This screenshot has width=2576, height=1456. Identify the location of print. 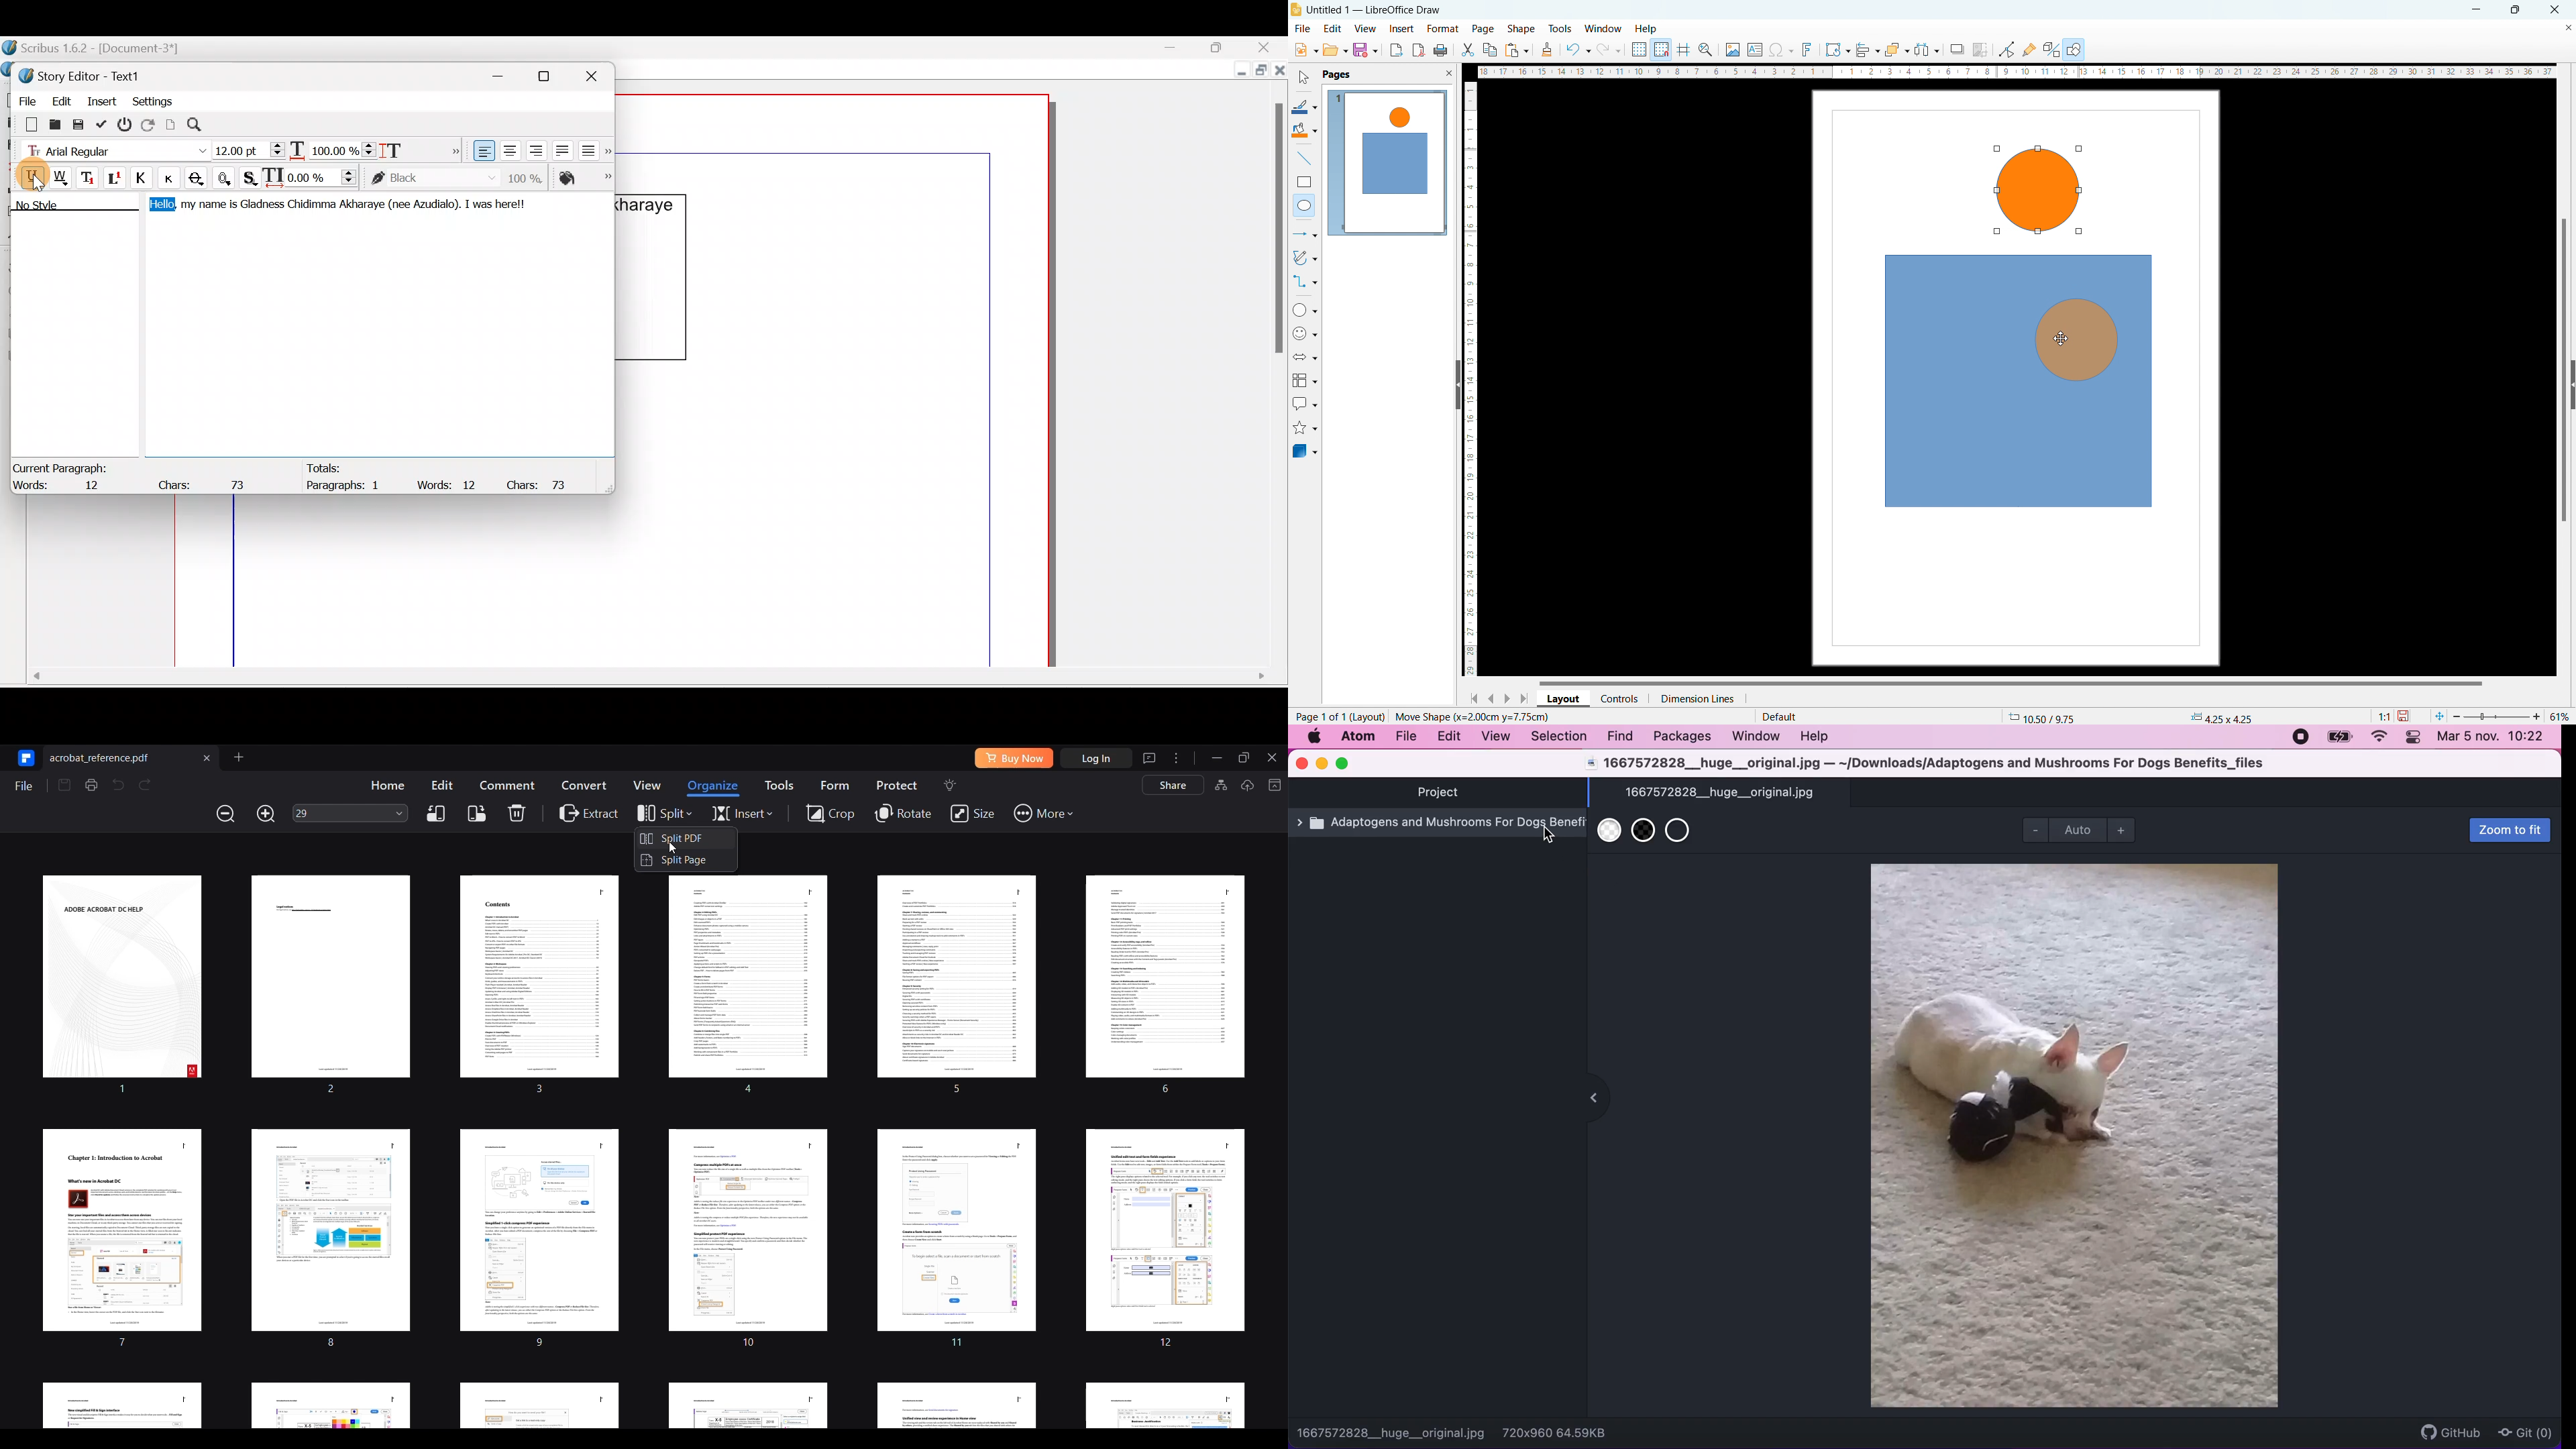
(1440, 51).